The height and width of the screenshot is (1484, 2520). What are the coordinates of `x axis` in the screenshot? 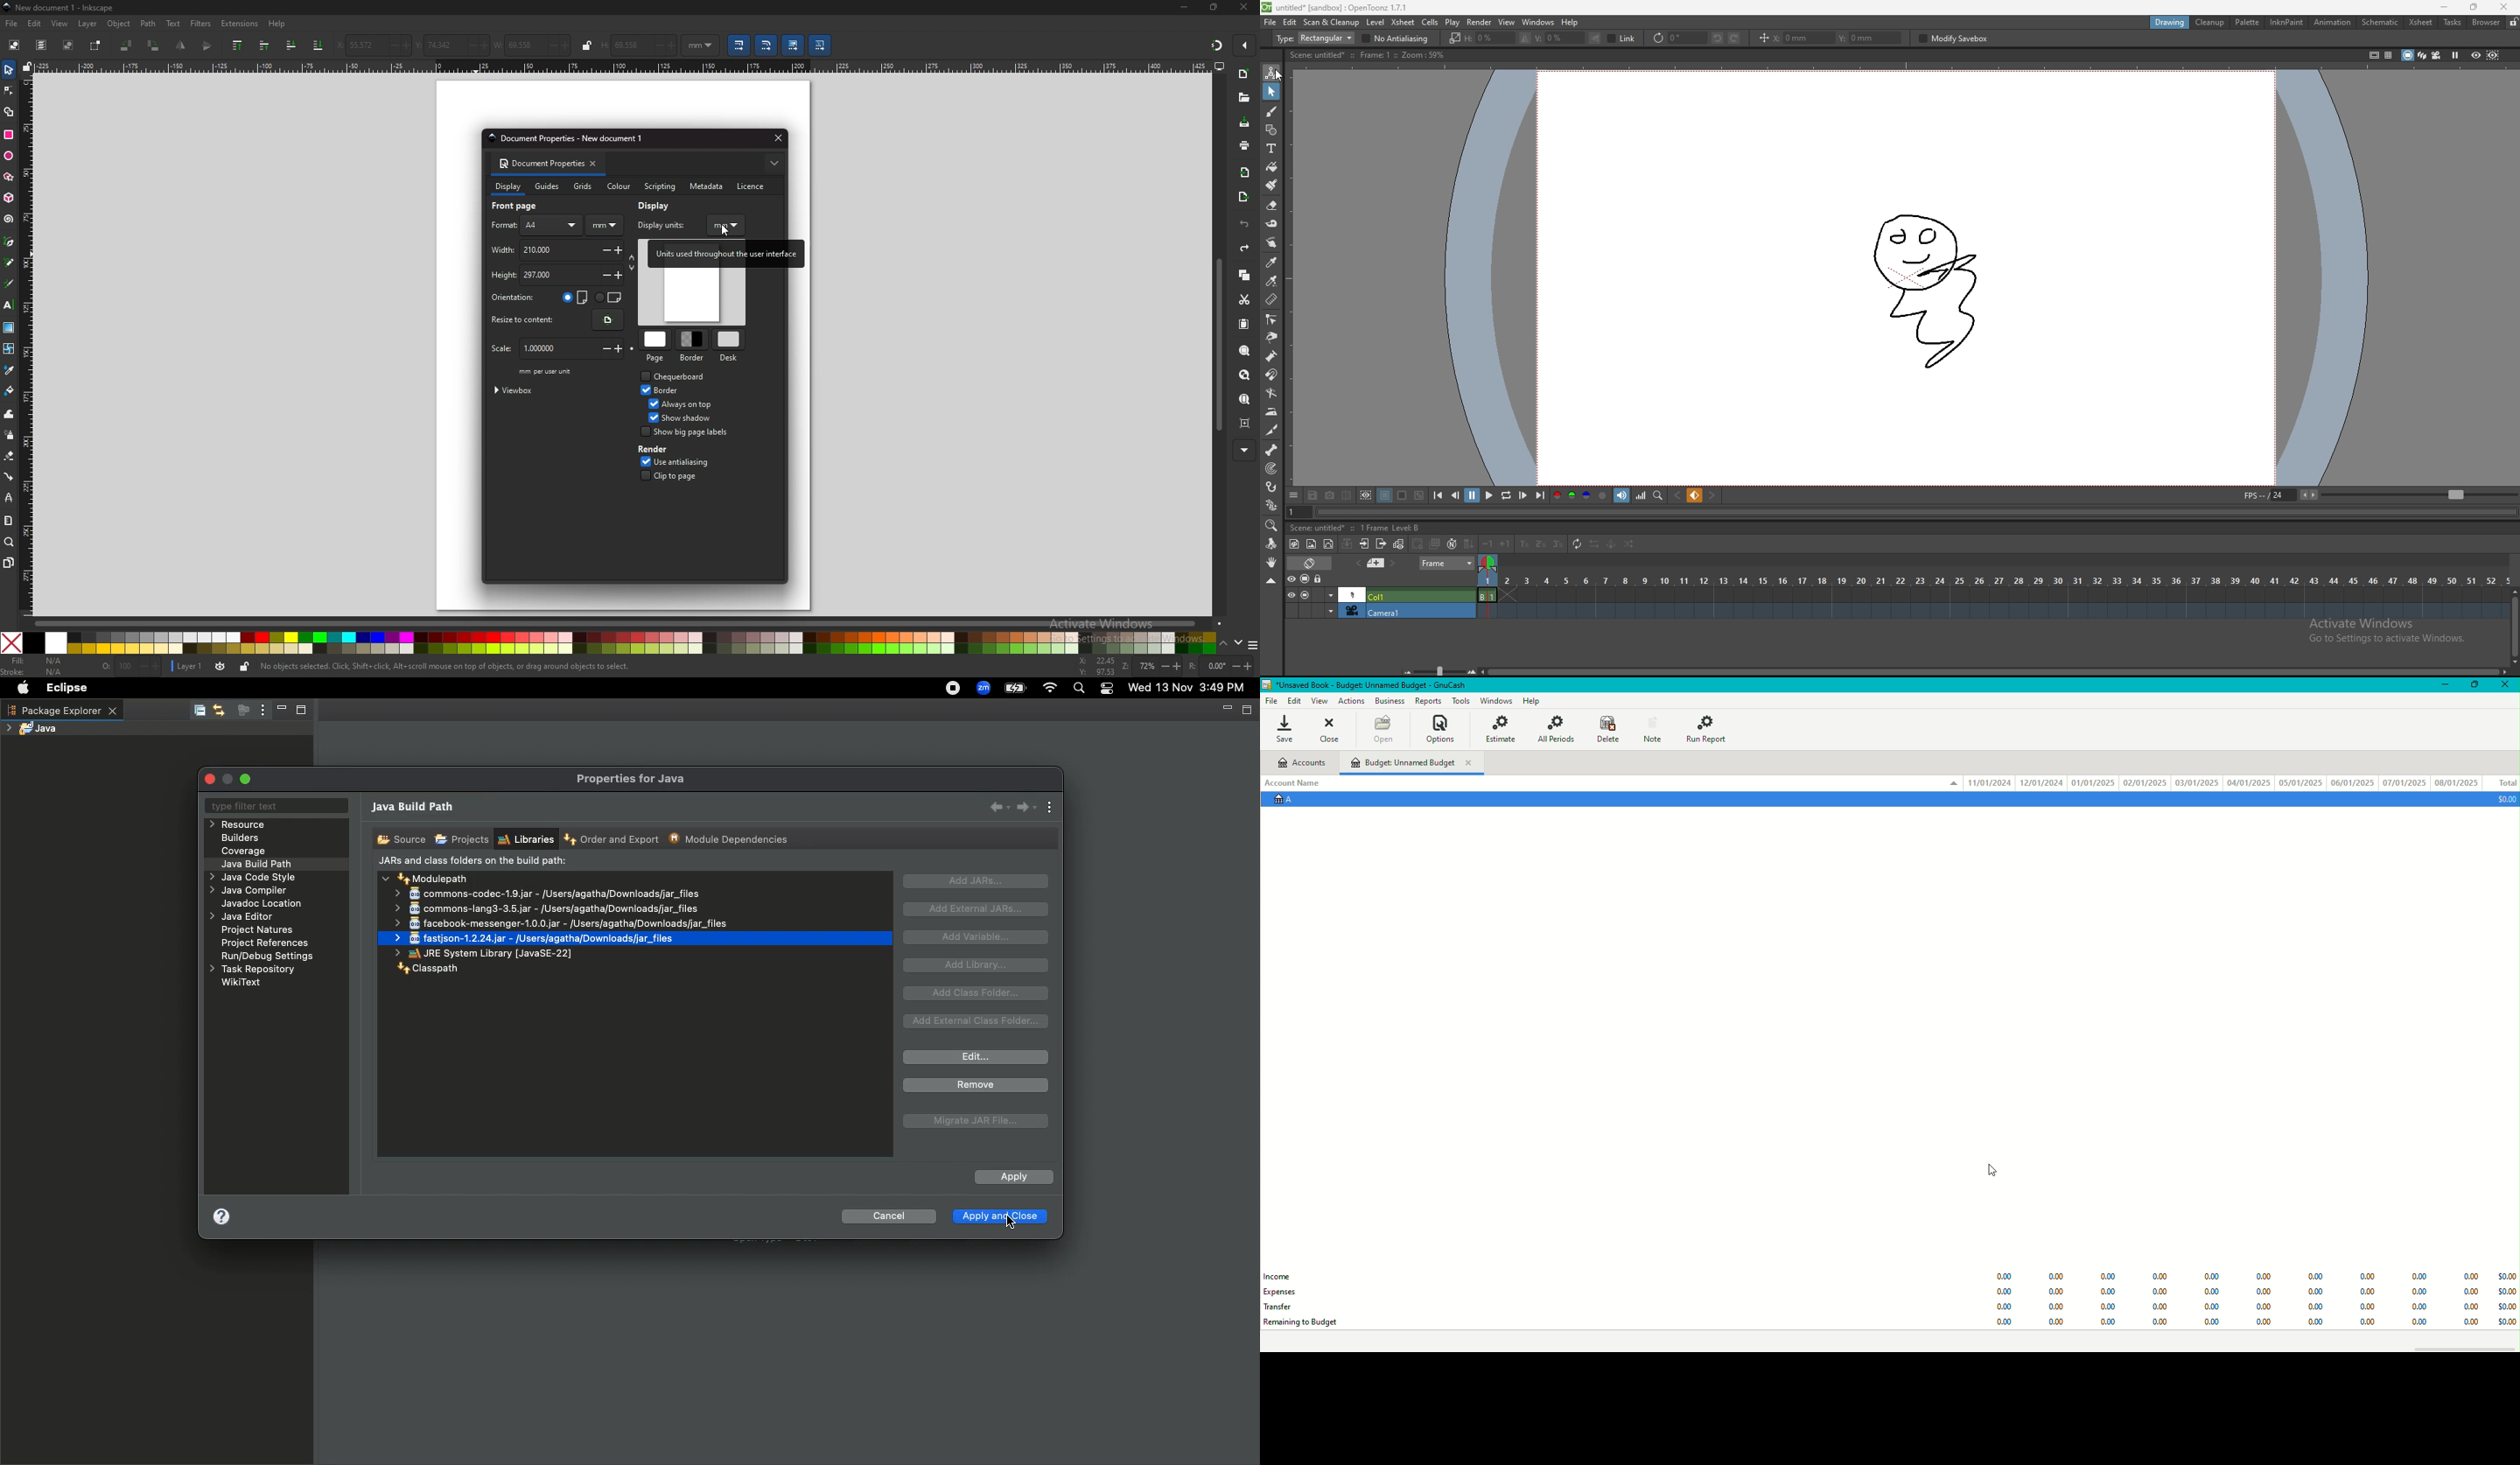 It's located at (1802, 38).